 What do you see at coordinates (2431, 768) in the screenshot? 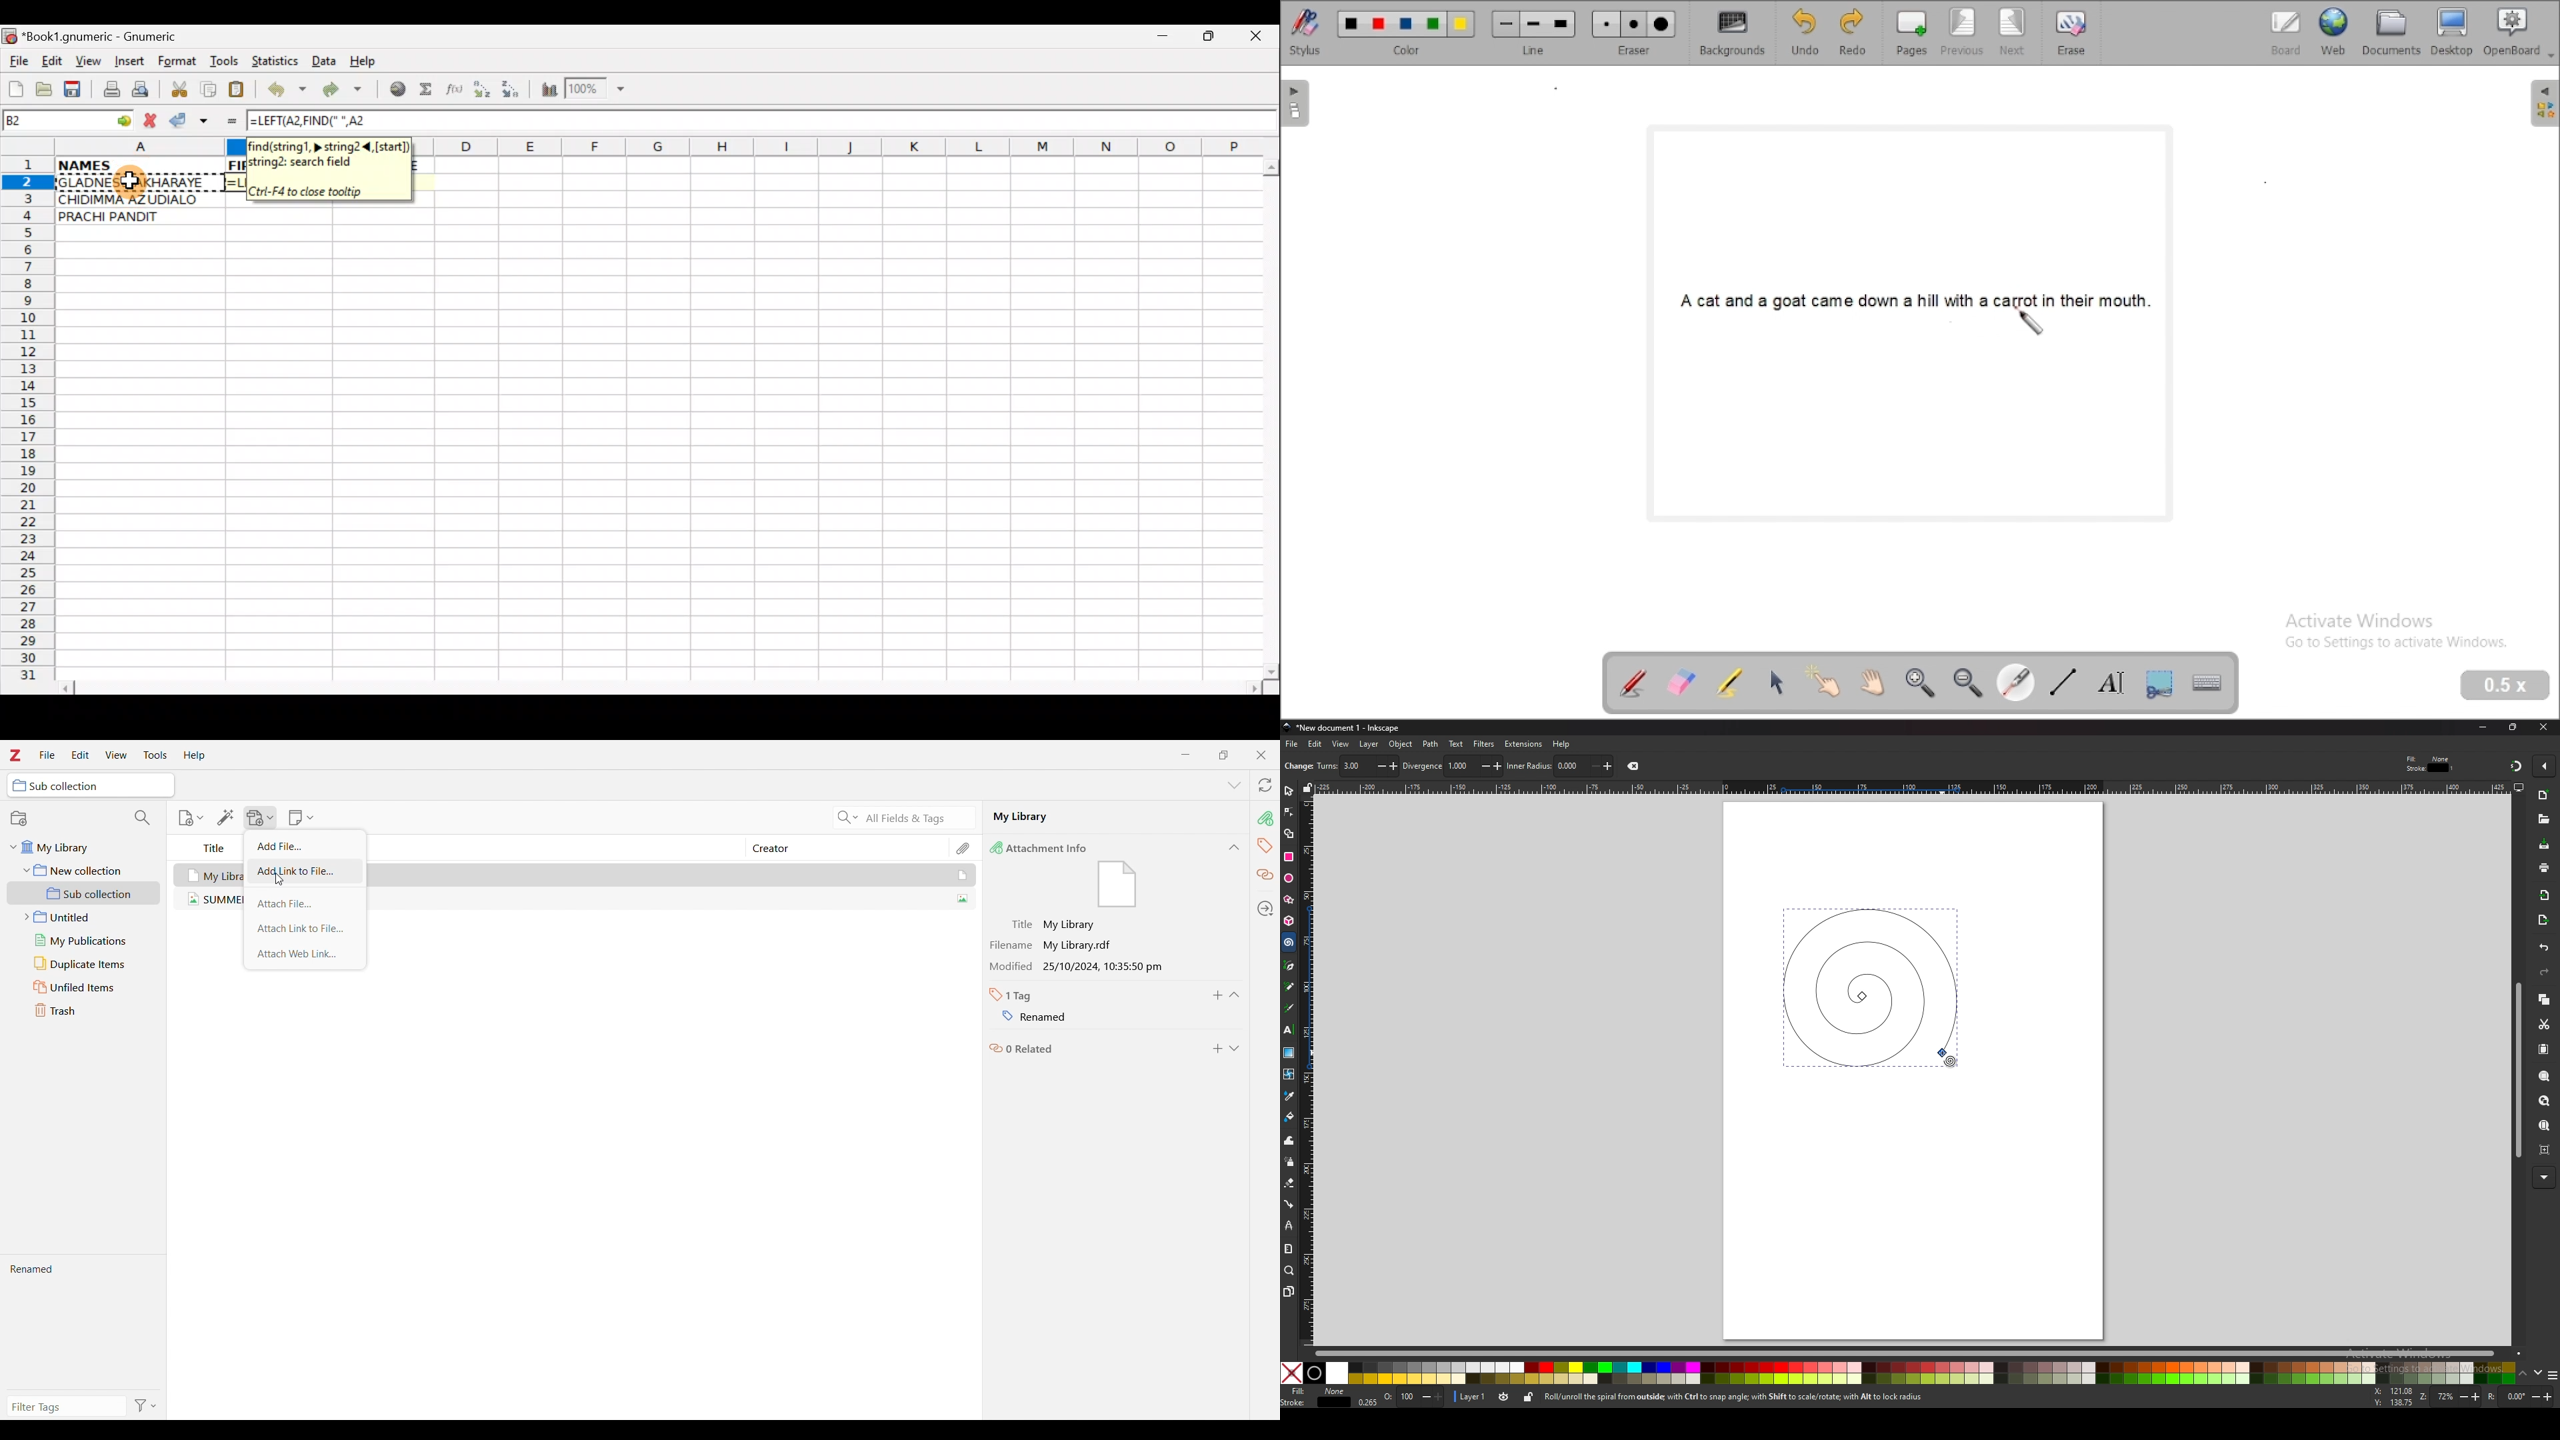
I see `Stroke: 1` at bounding box center [2431, 768].